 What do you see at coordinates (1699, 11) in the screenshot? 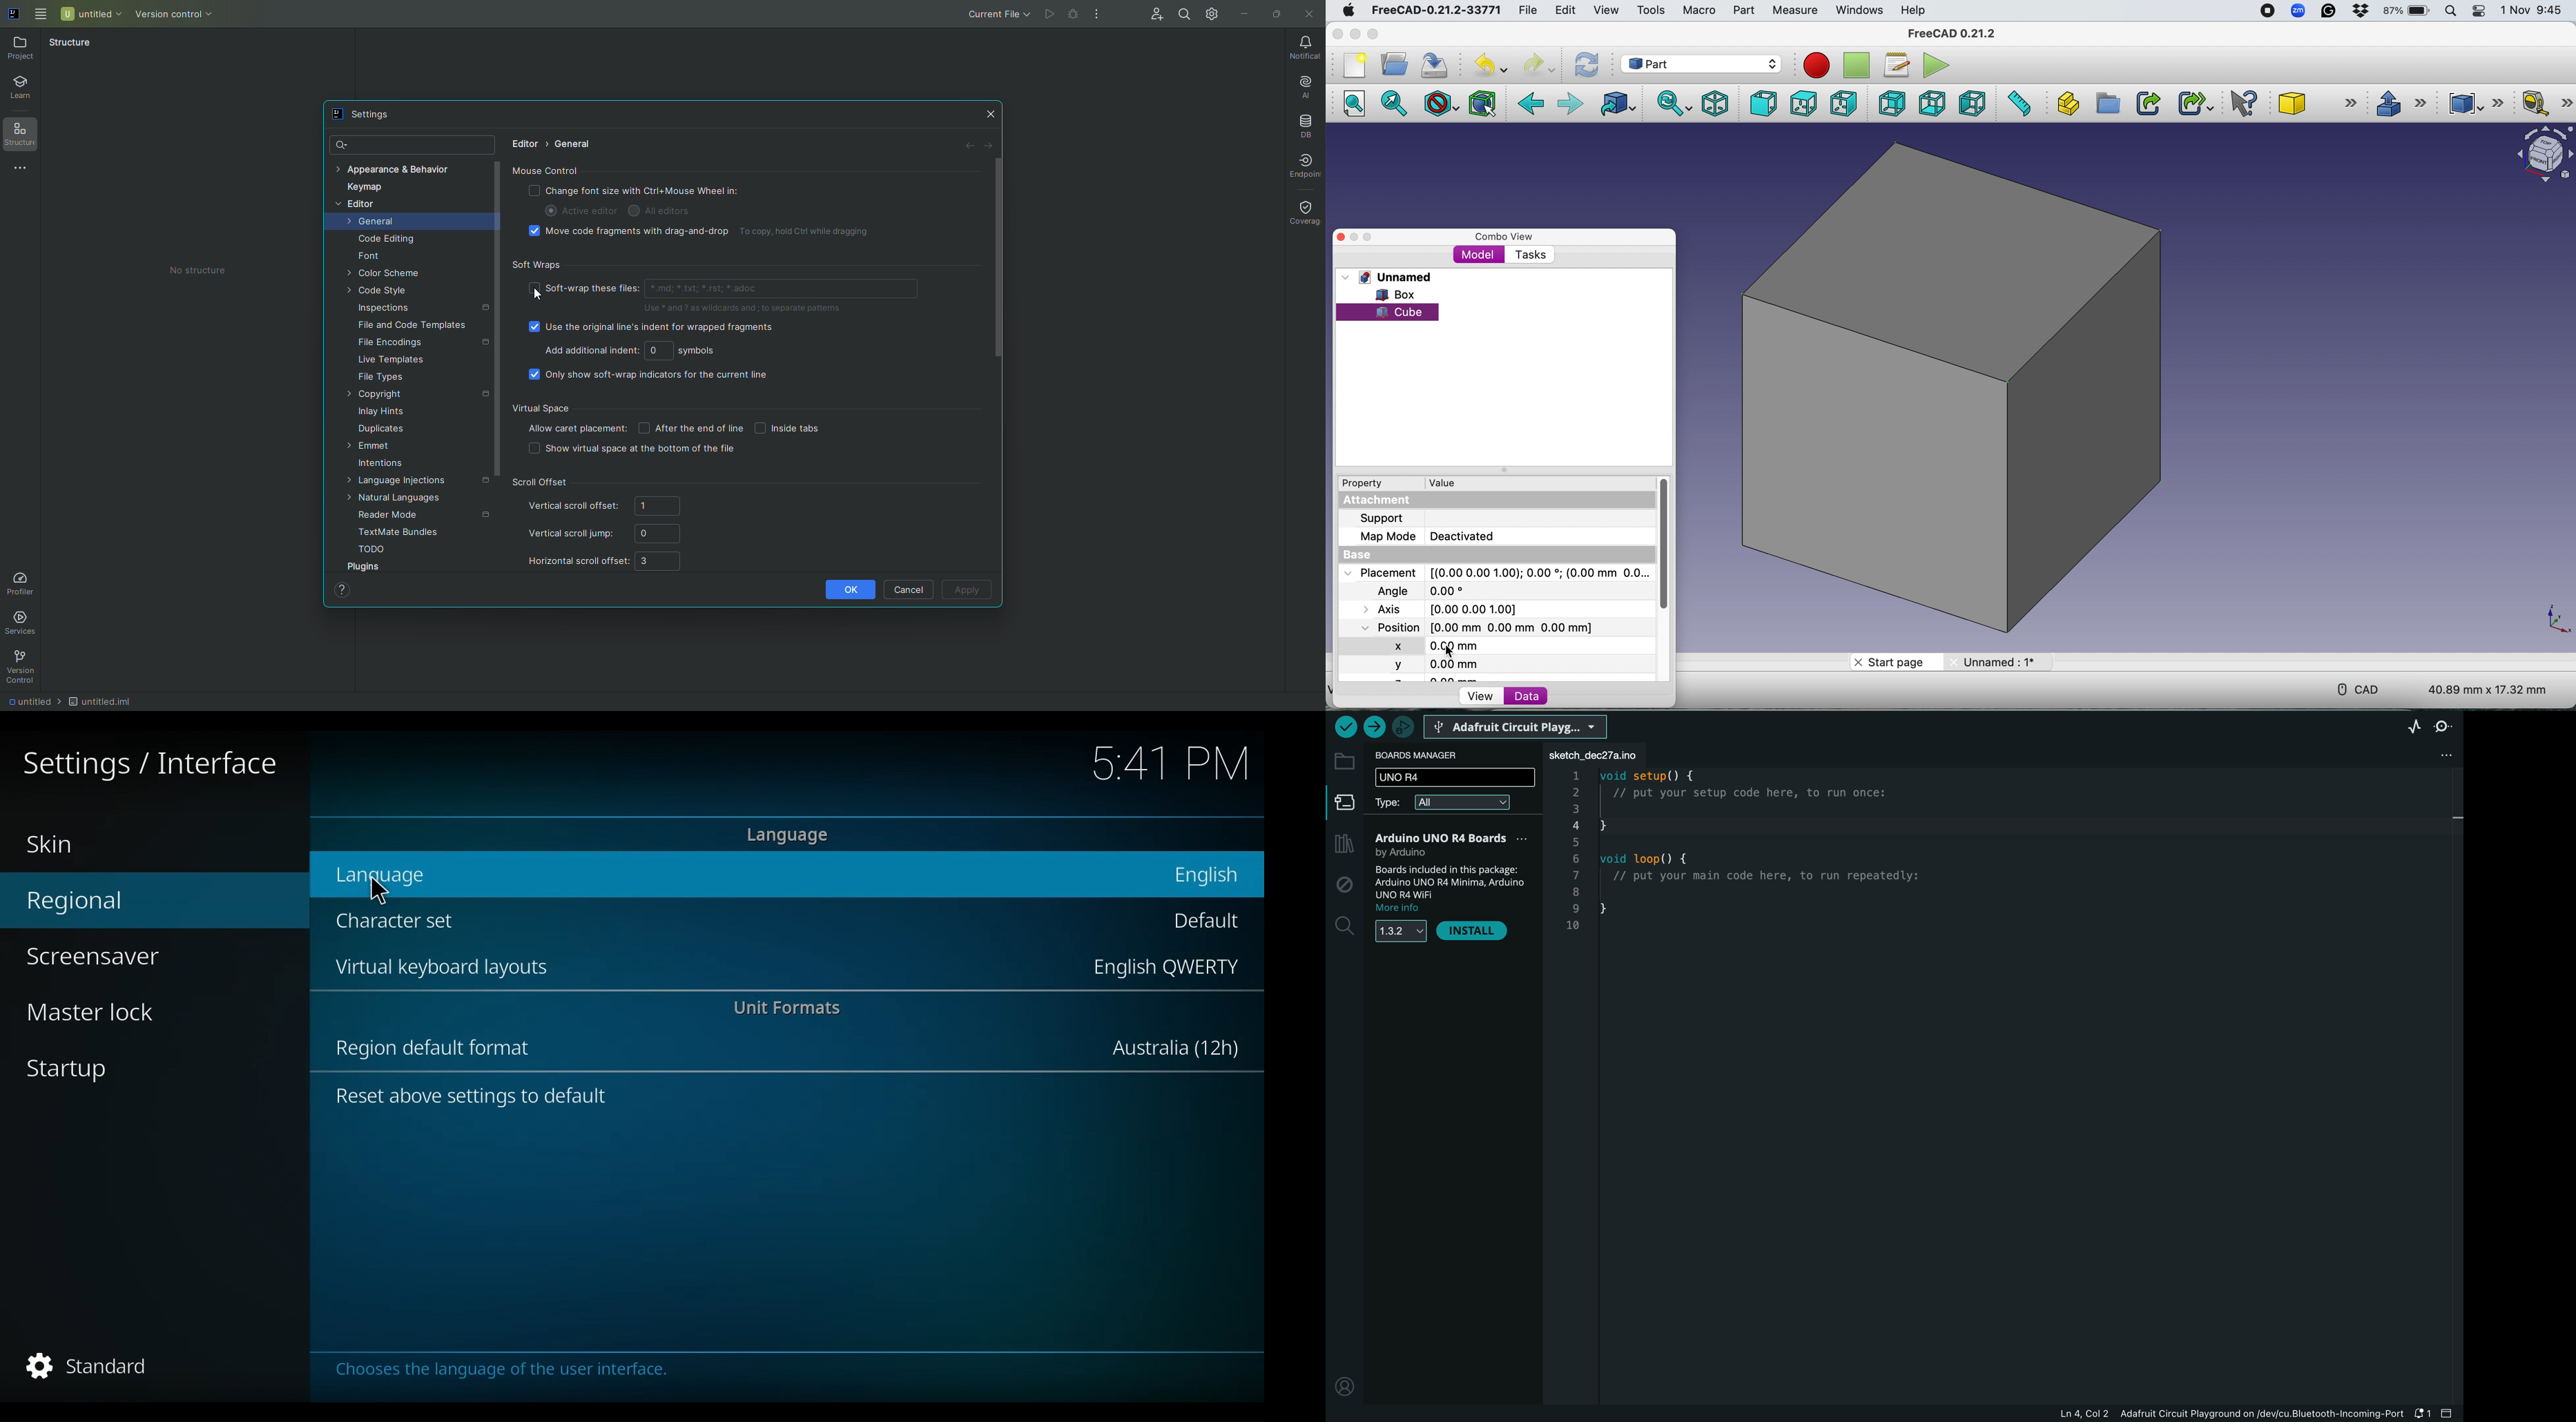
I see `Macro` at bounding box center [1699, 11].